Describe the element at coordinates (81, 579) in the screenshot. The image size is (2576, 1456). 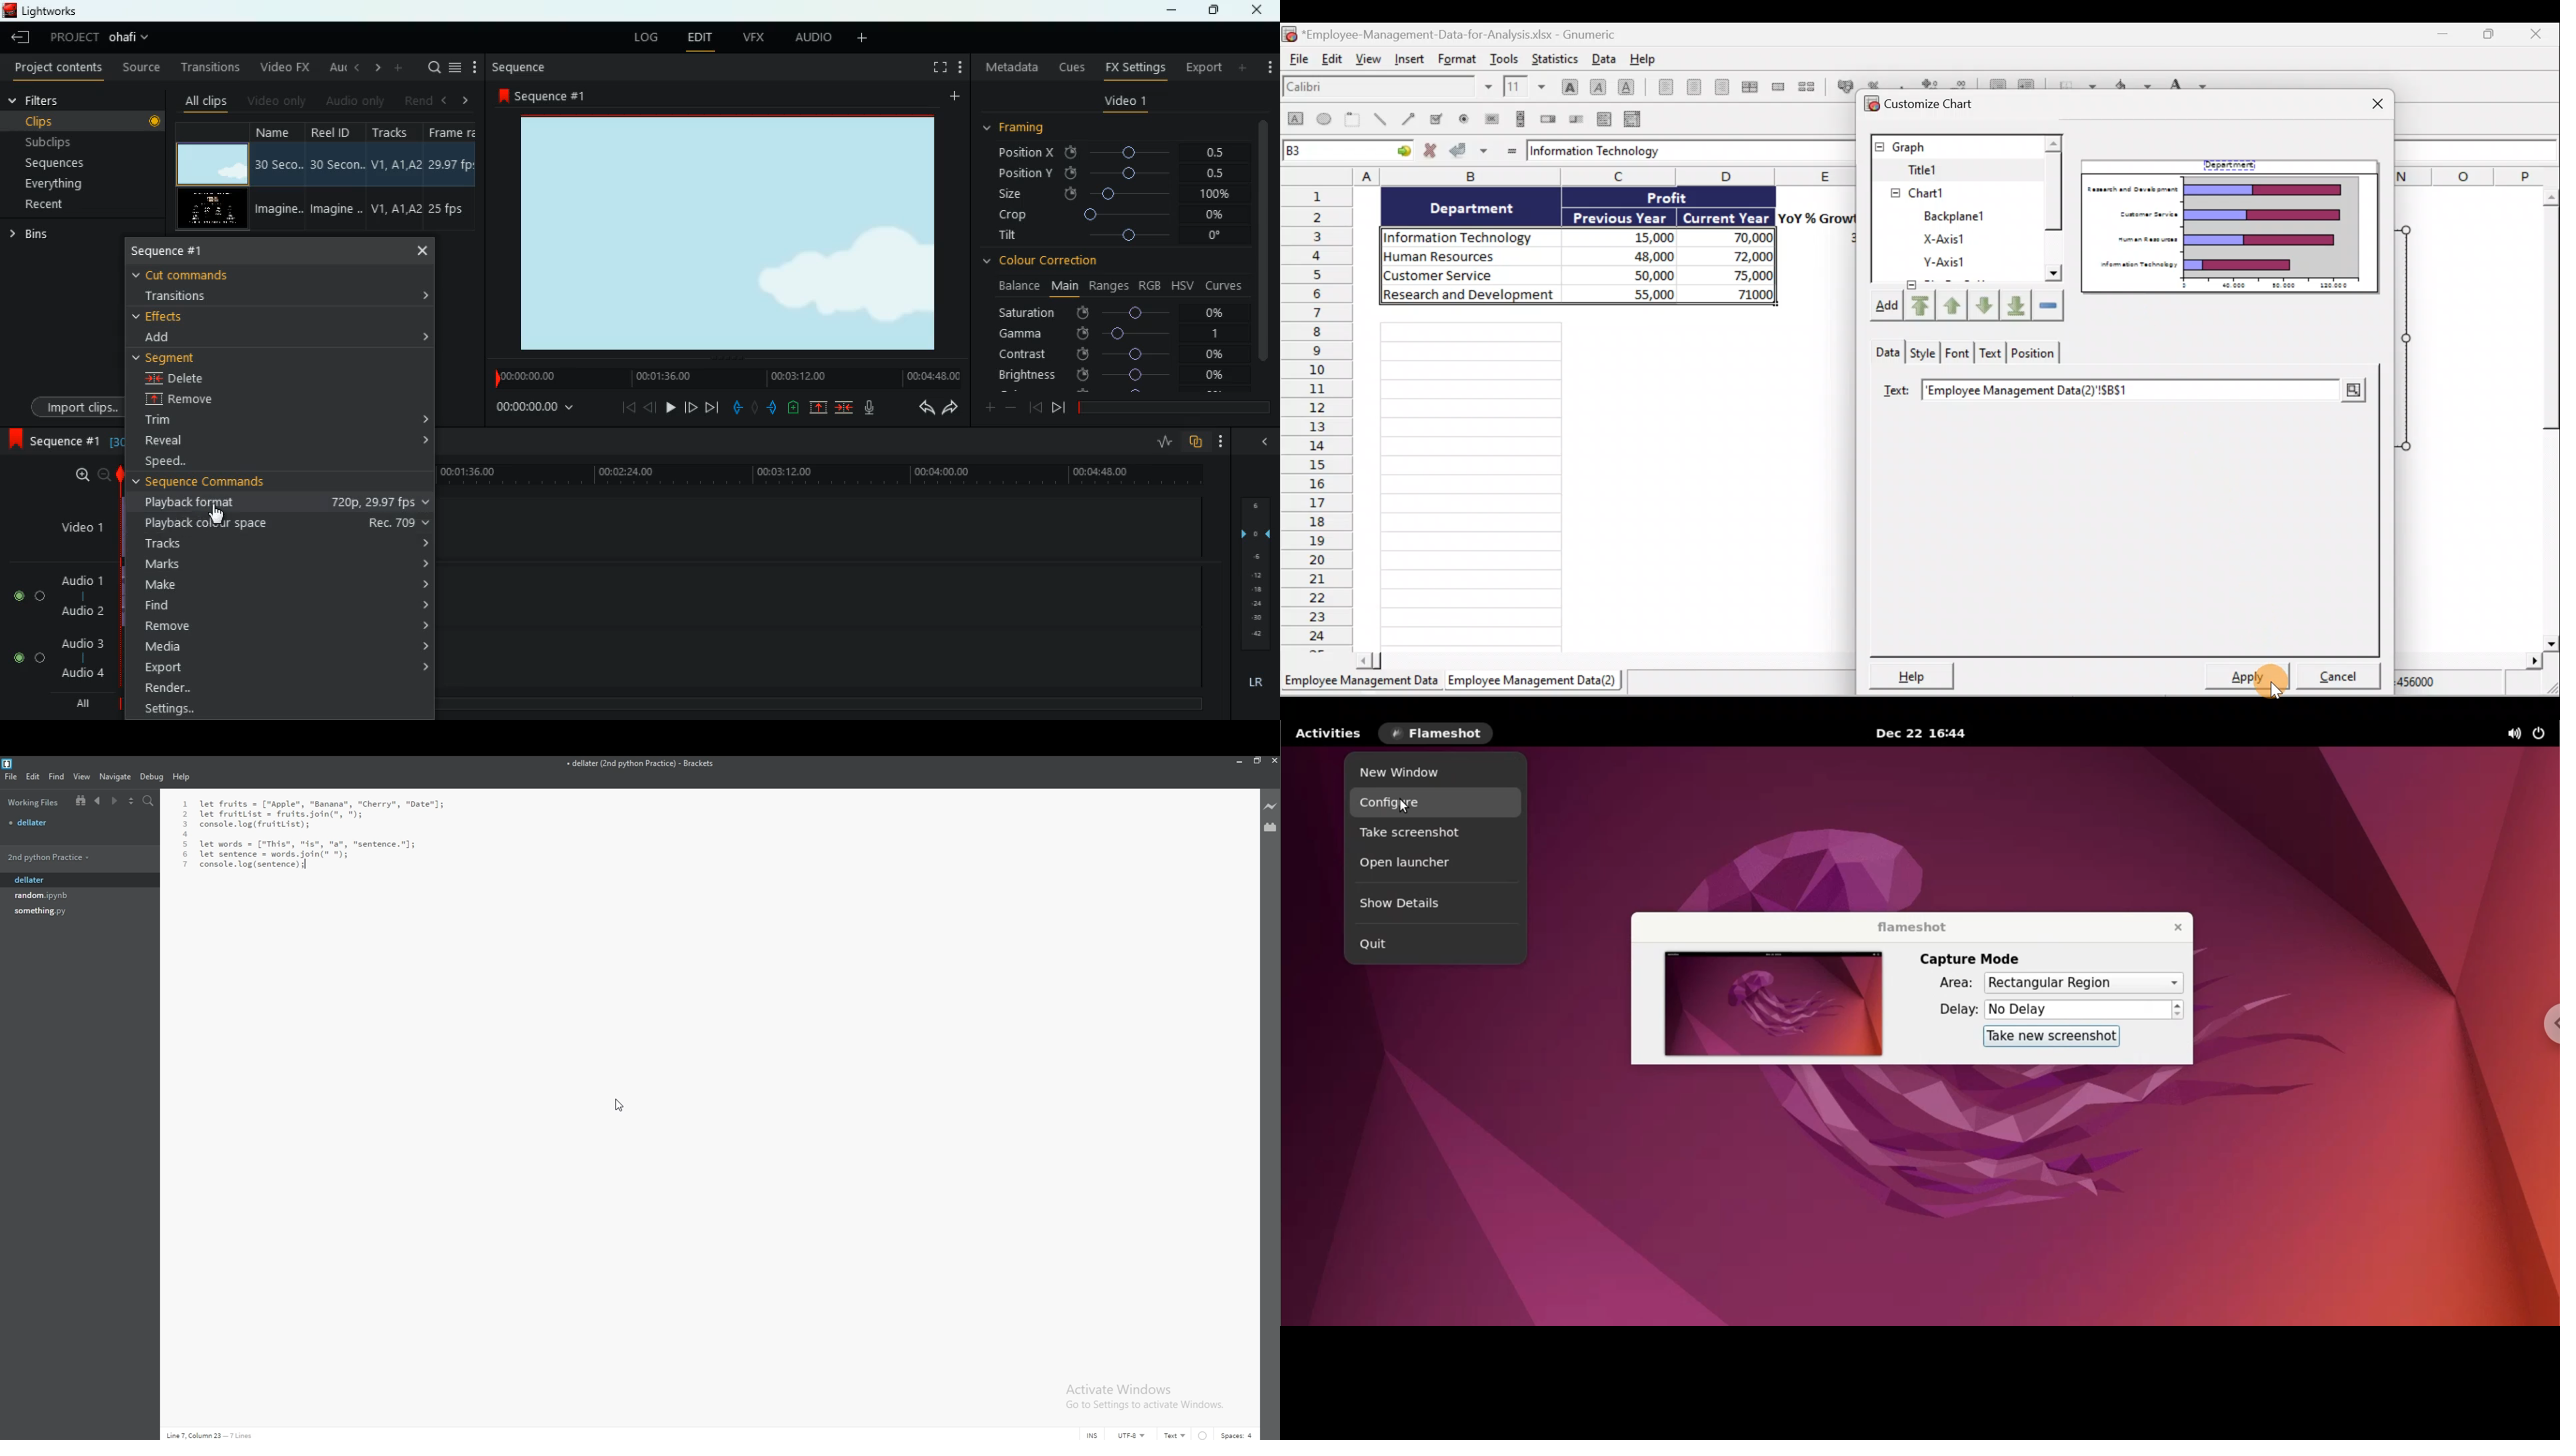
I see `audio 1` at that location.